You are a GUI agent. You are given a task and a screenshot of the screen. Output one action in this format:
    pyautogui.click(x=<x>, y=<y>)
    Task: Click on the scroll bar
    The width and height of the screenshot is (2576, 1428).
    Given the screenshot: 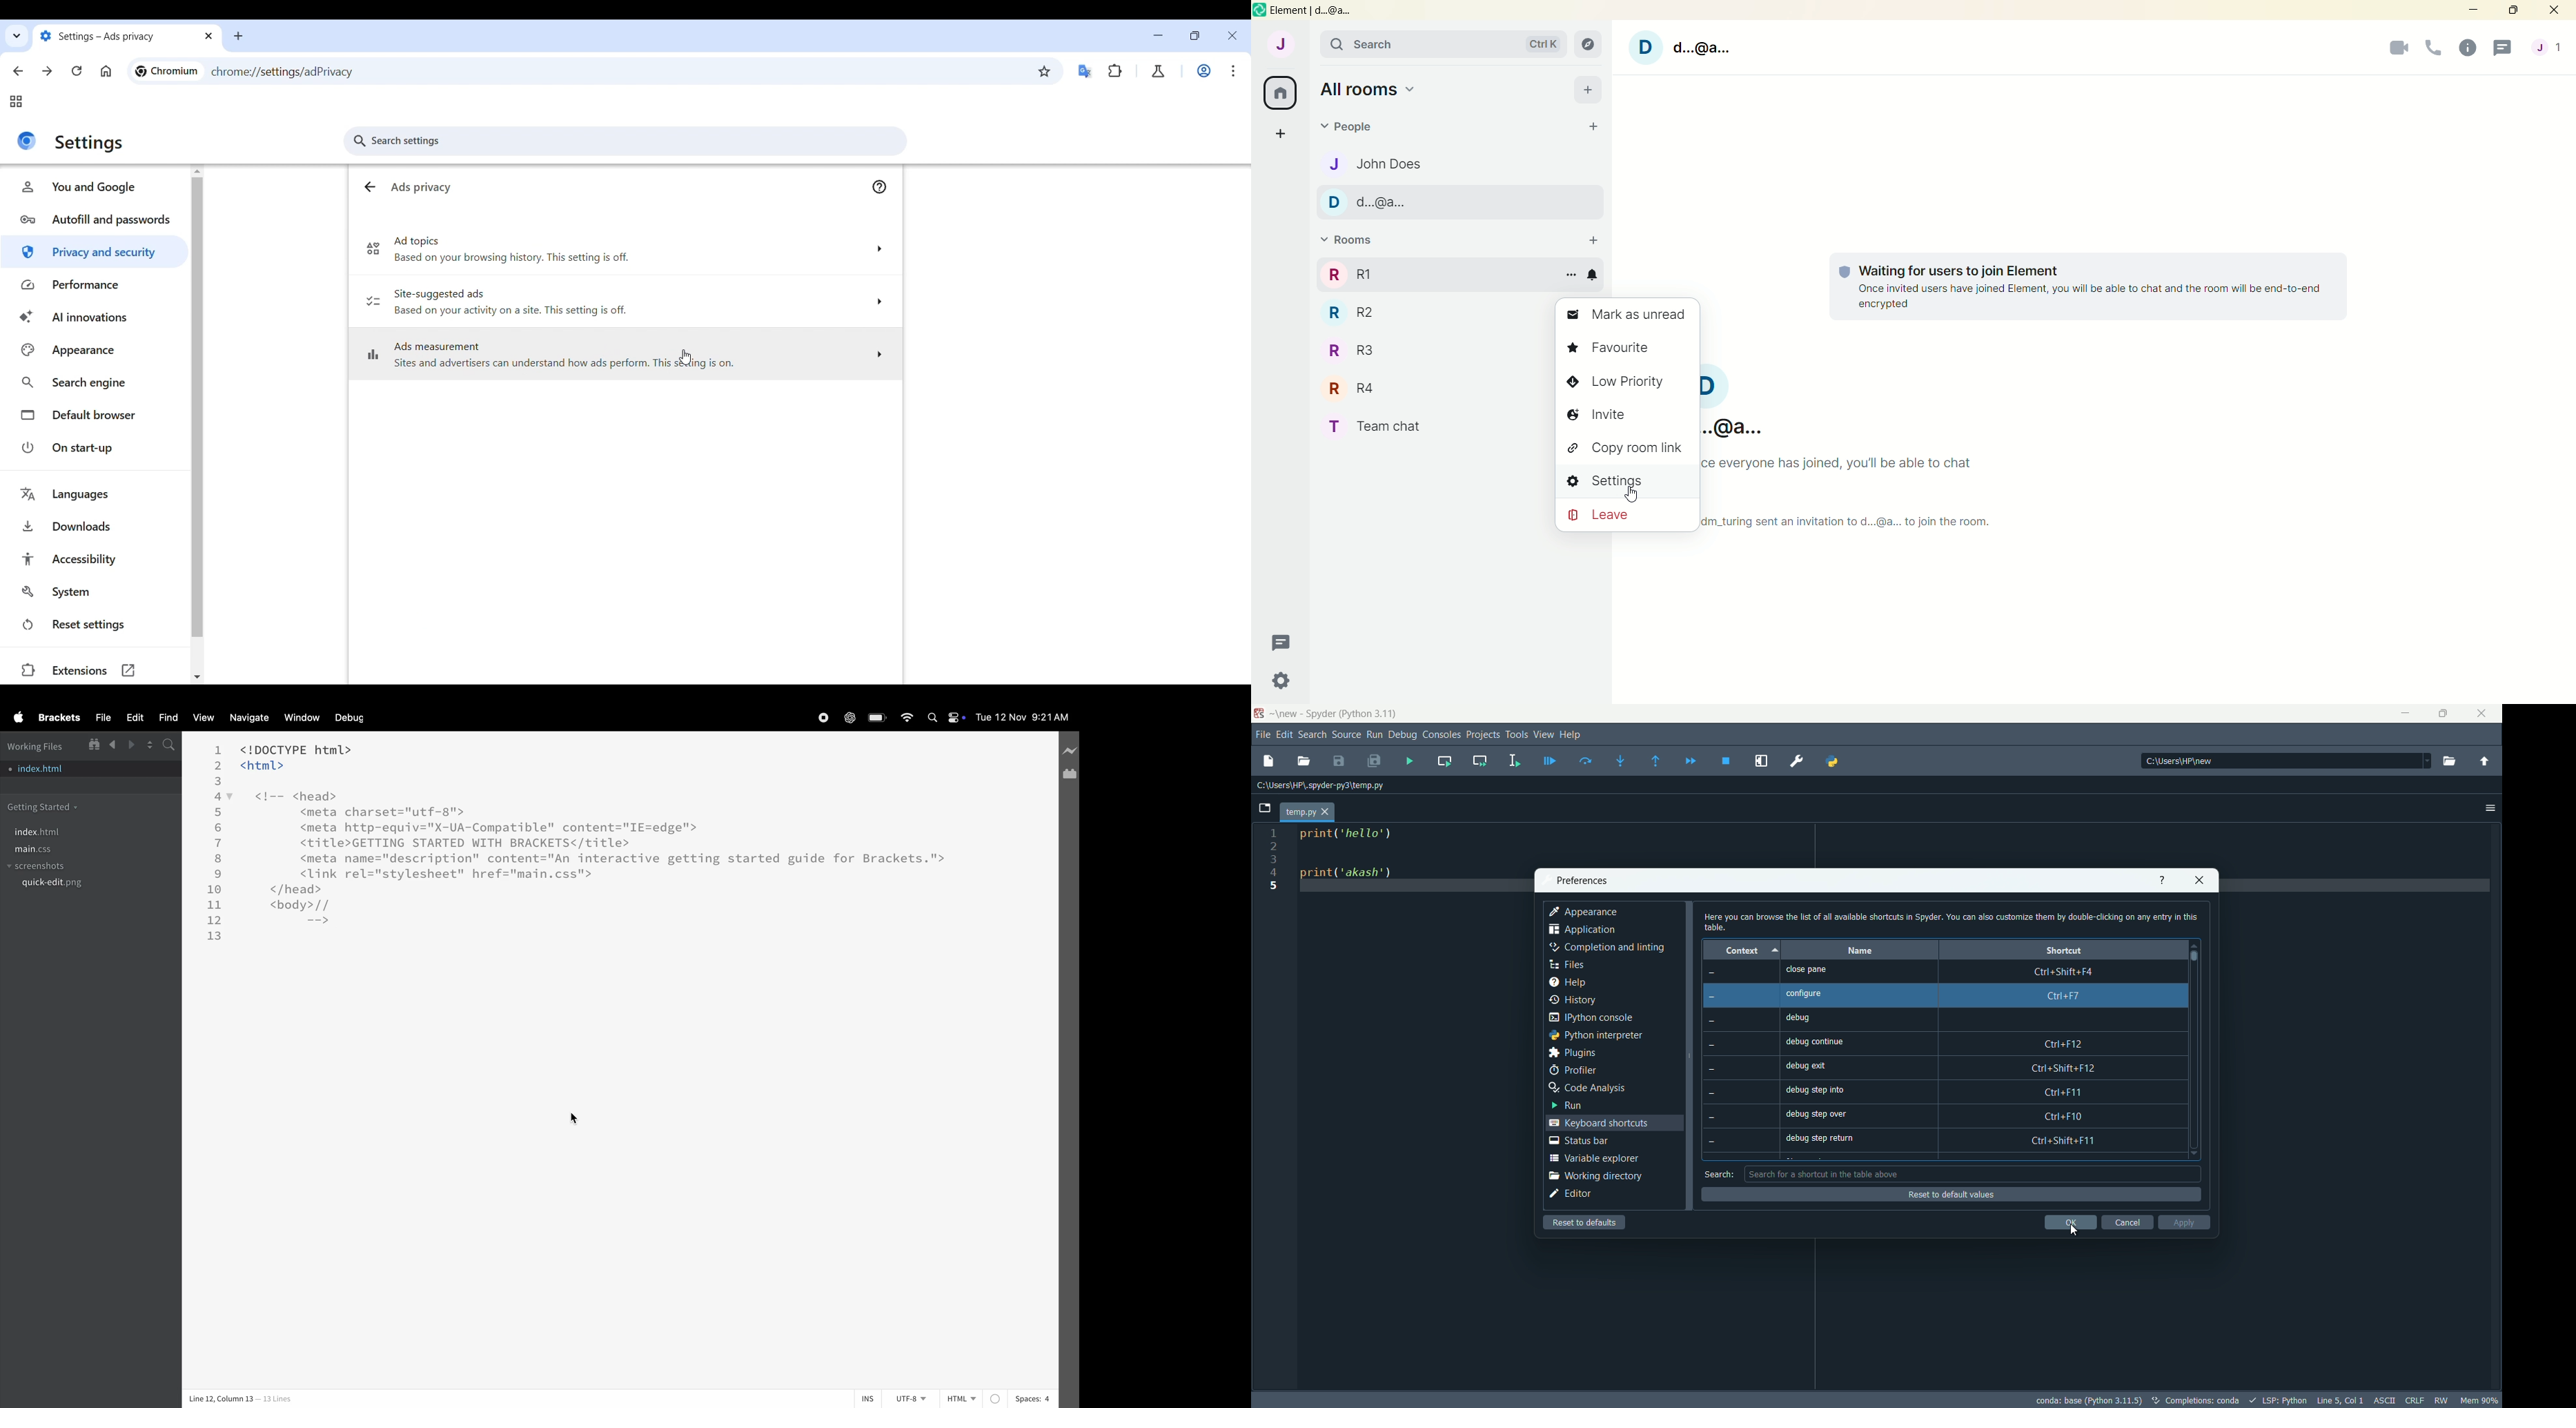 What is the action you would take?
    pyautogui.click(x=2192, y=956)
    